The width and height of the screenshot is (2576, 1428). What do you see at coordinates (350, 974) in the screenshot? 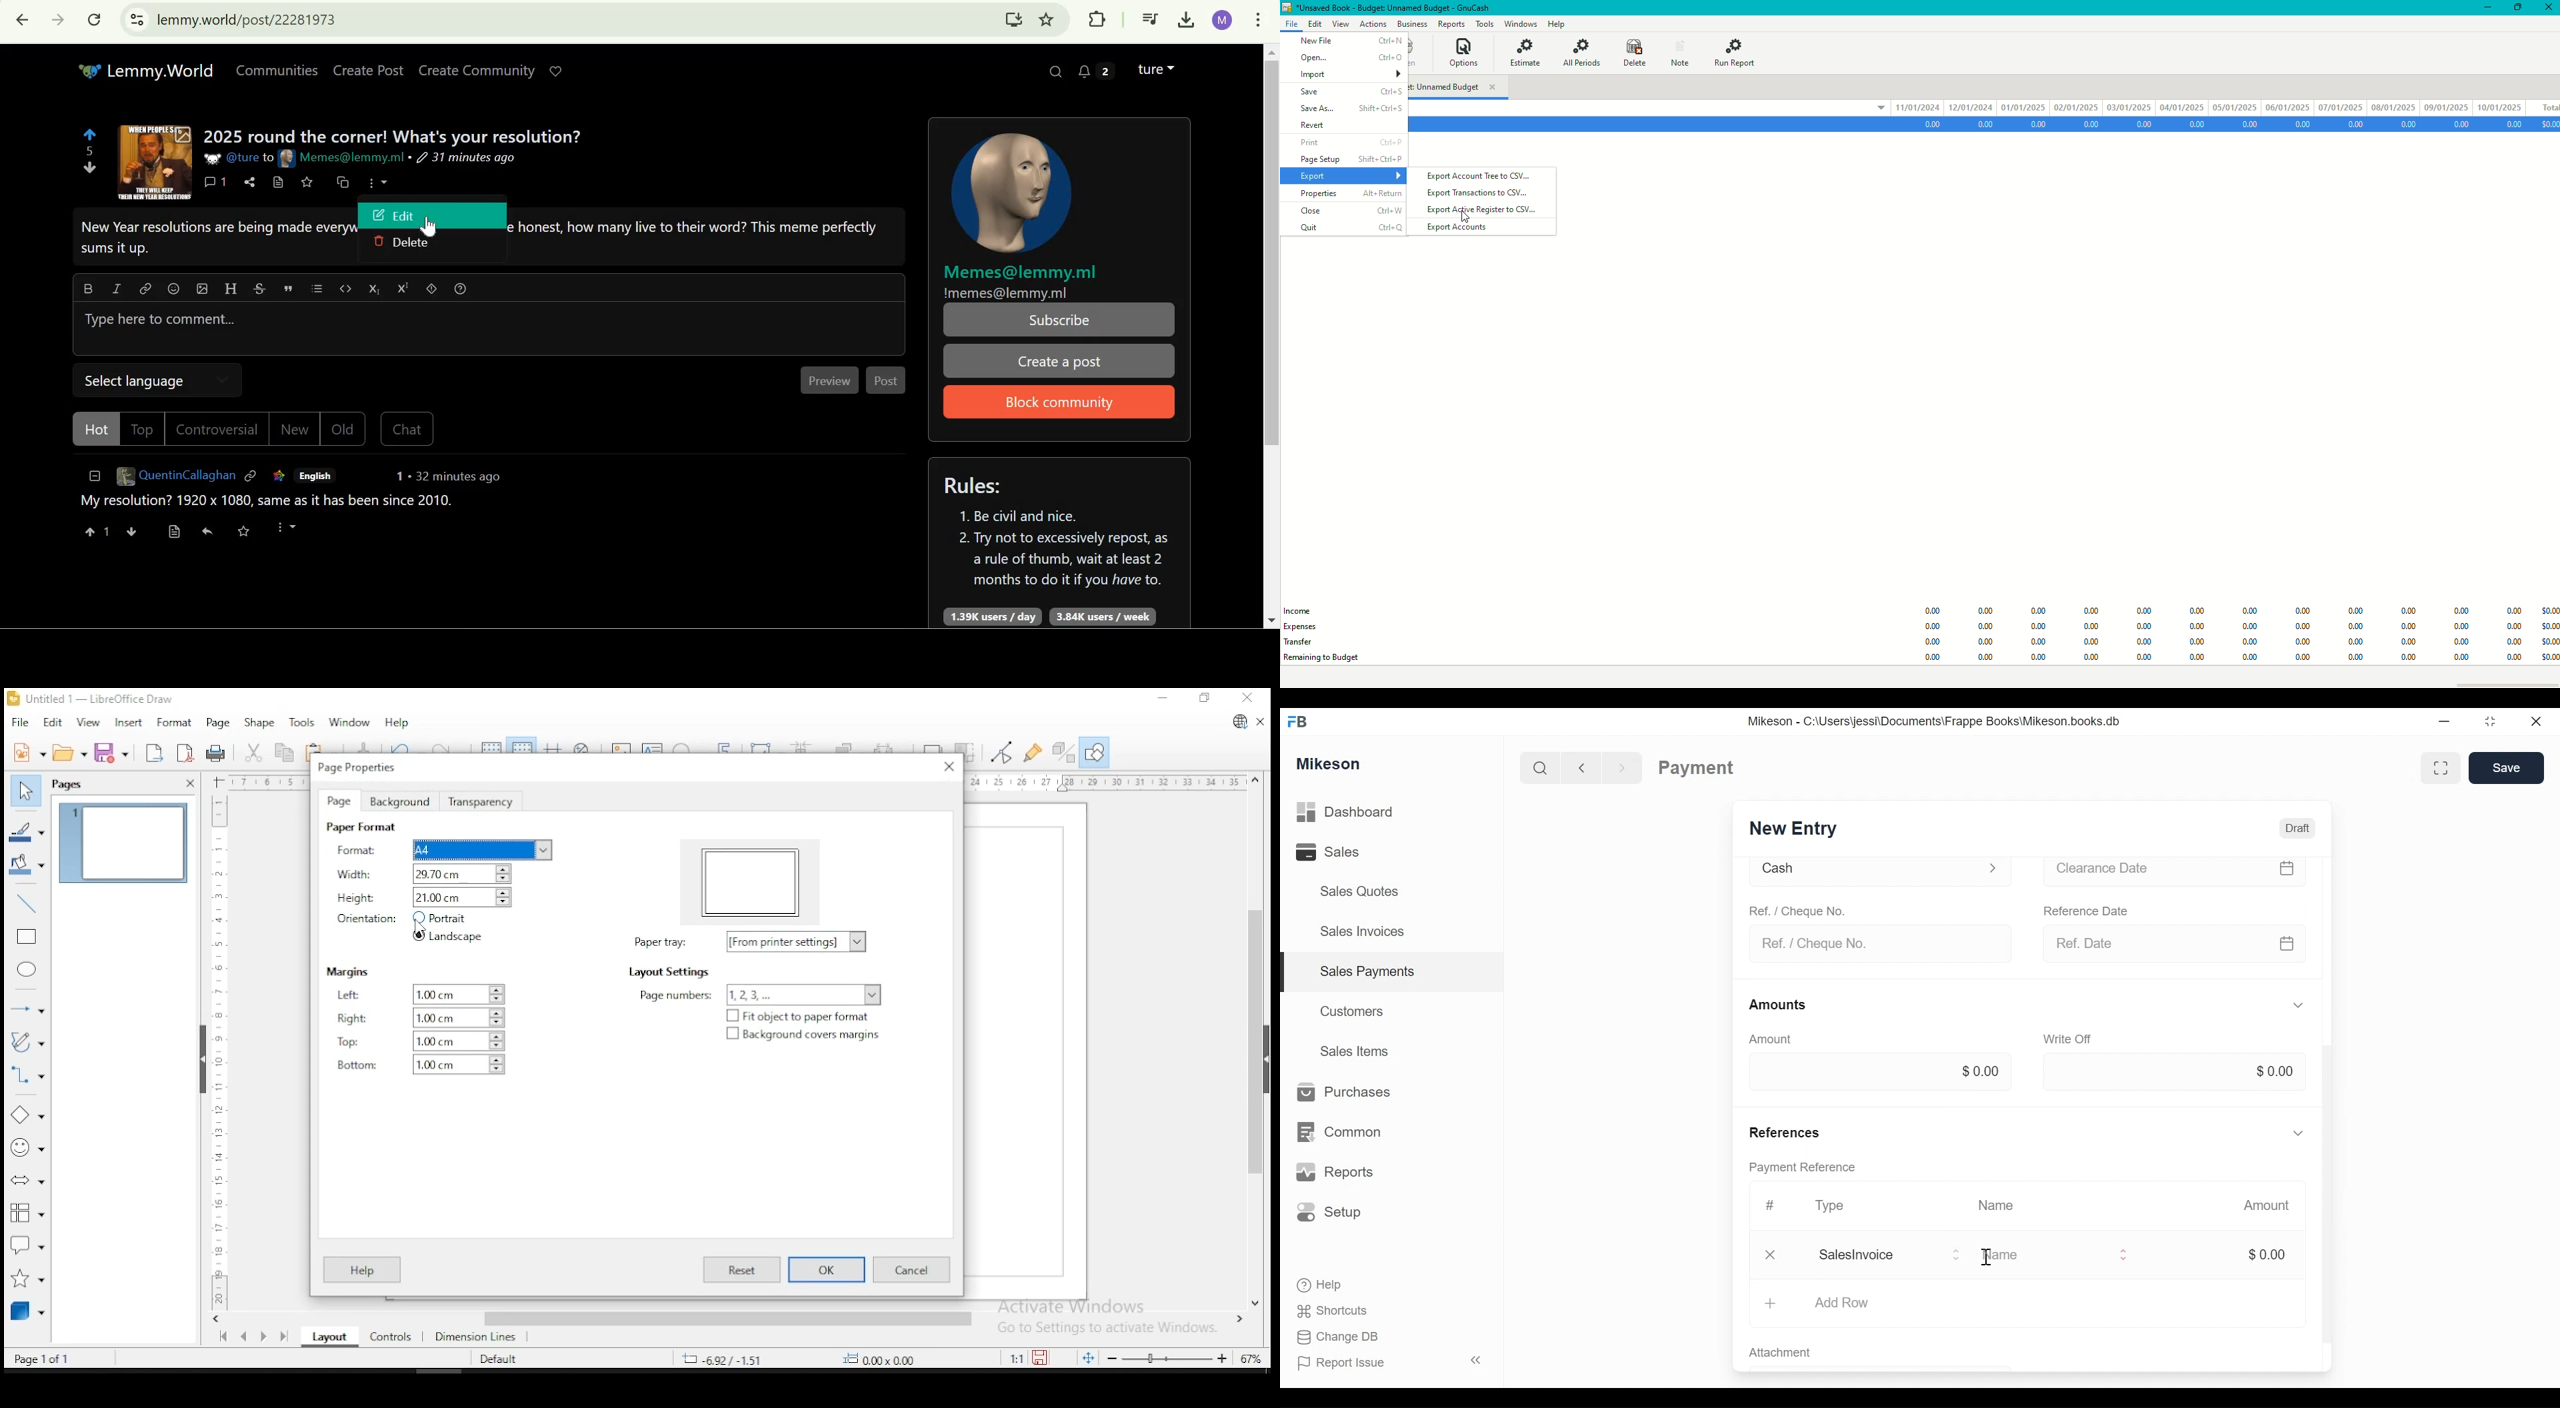
I see `margins` at bounding box center [350, 974].